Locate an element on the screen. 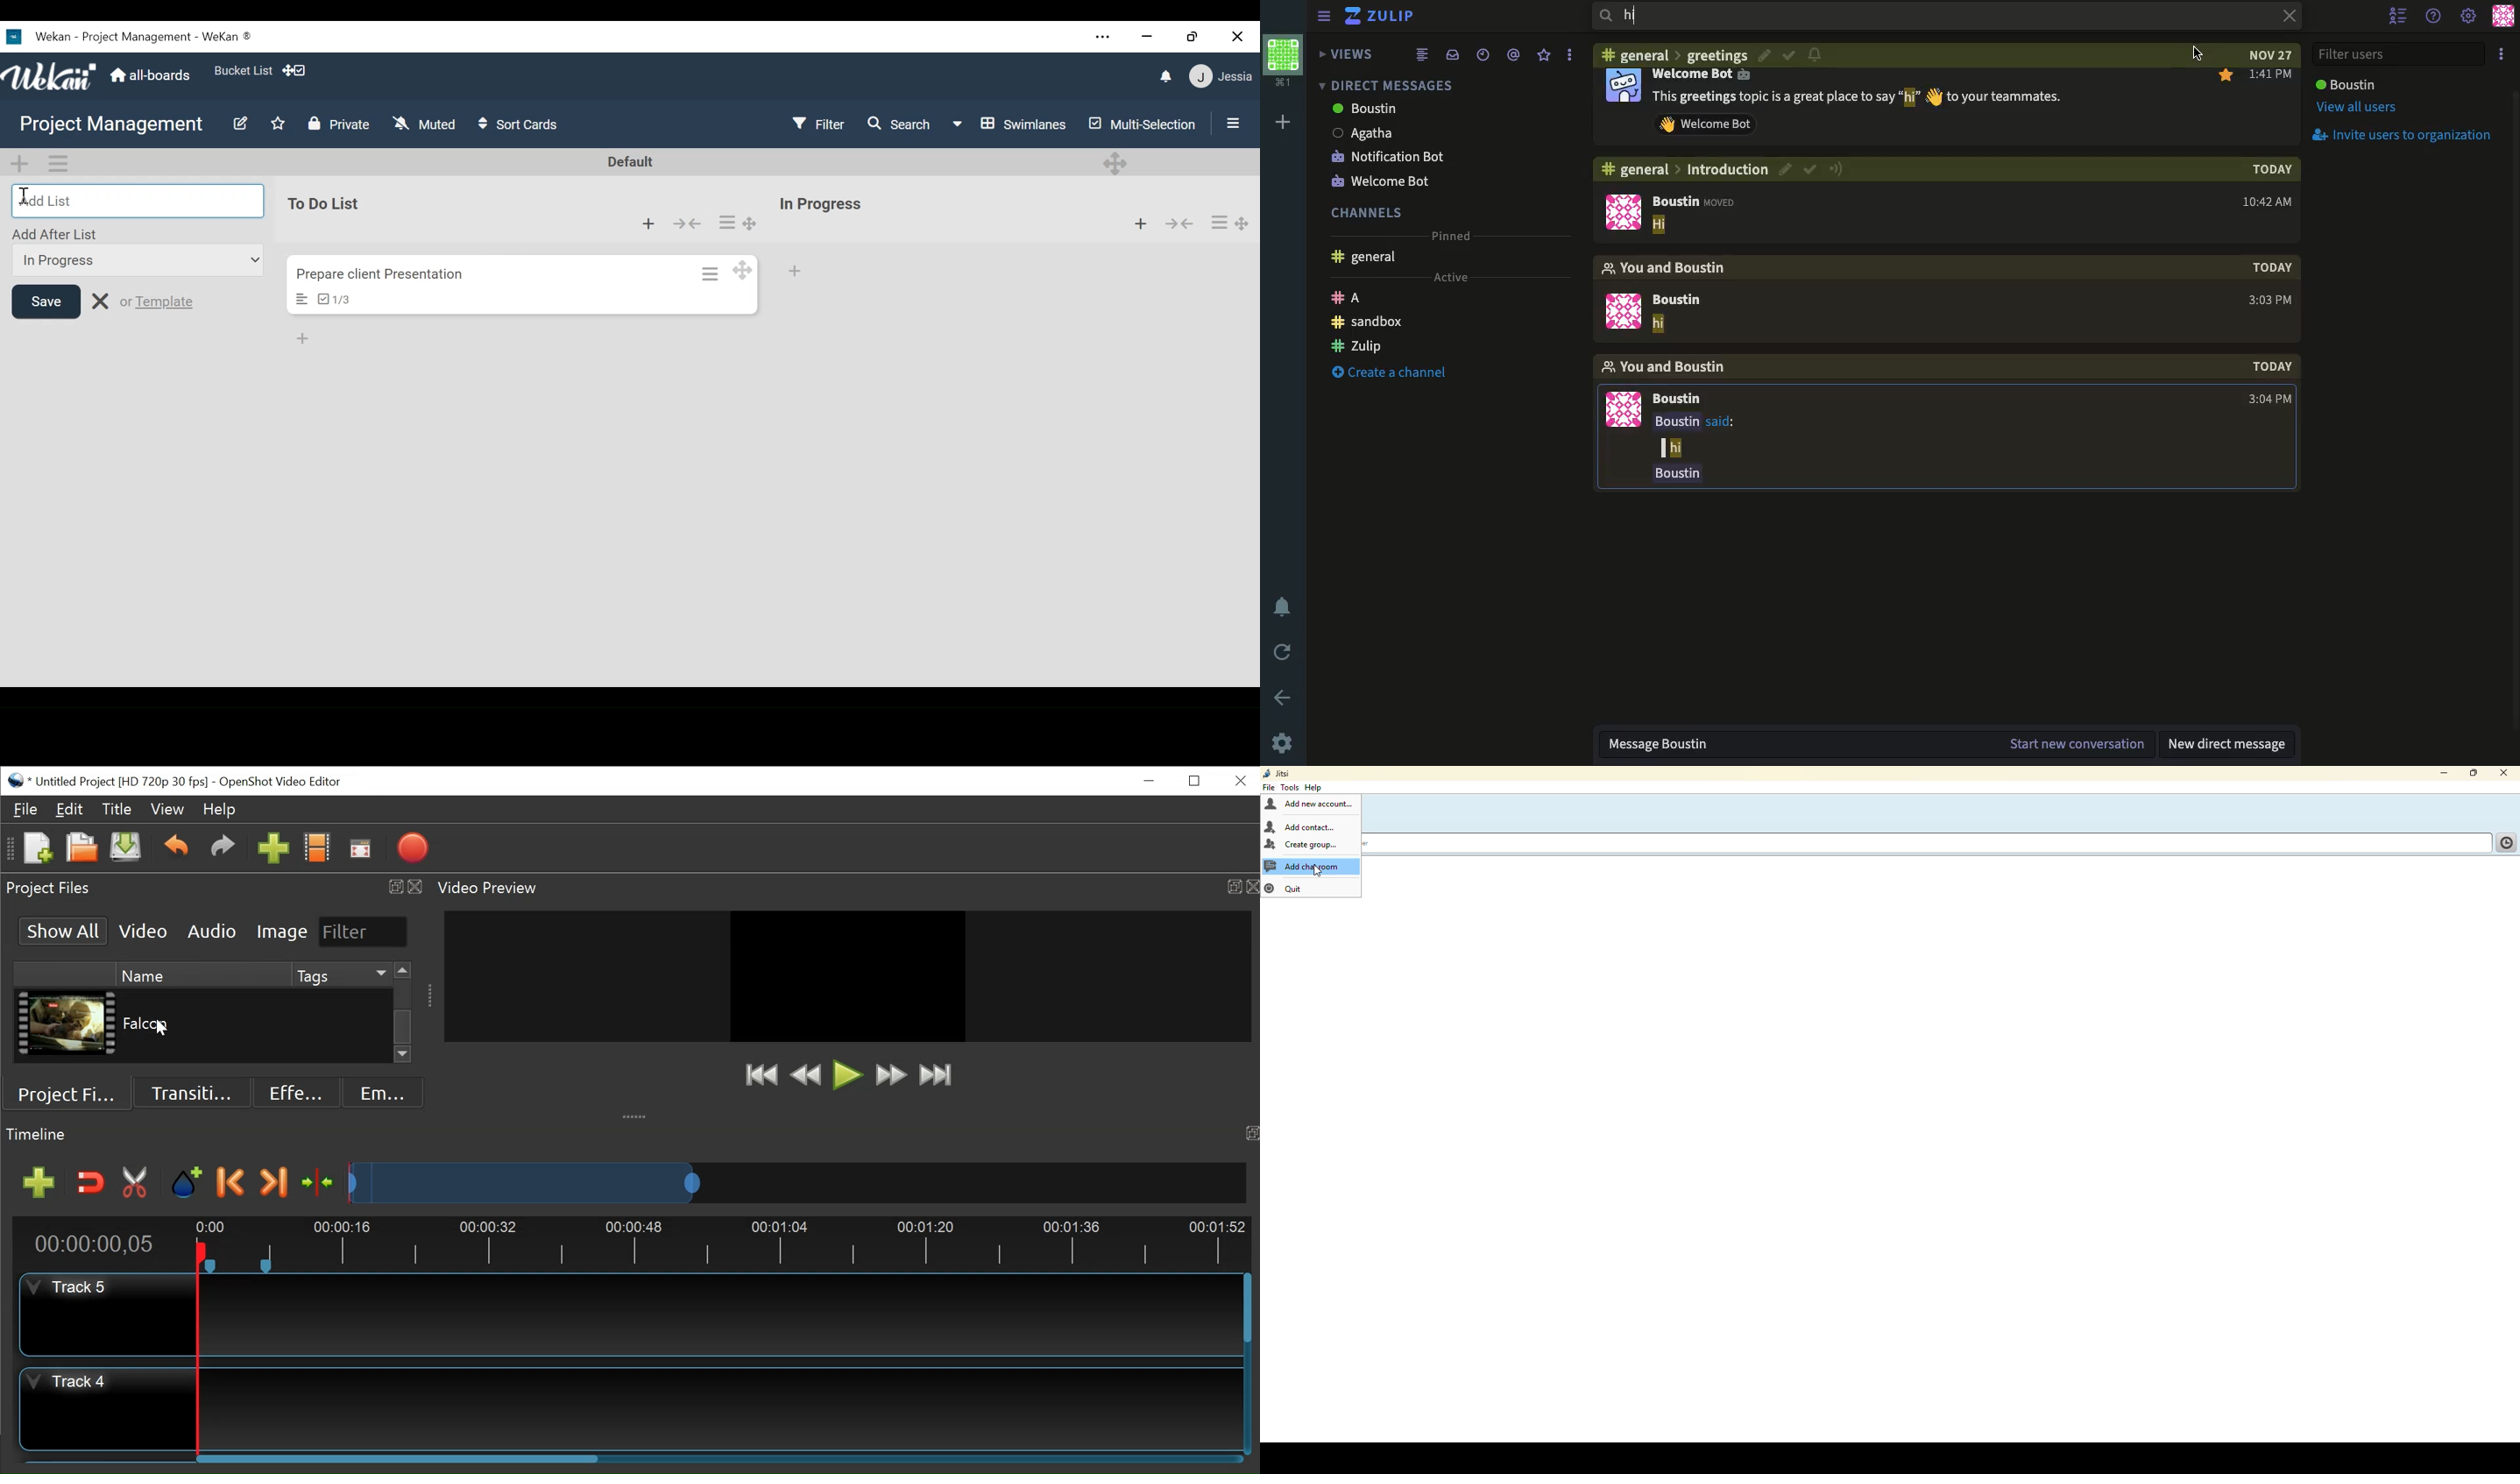 The image size is (2520, 1484). introduction is located at coordinates (1729, 169).